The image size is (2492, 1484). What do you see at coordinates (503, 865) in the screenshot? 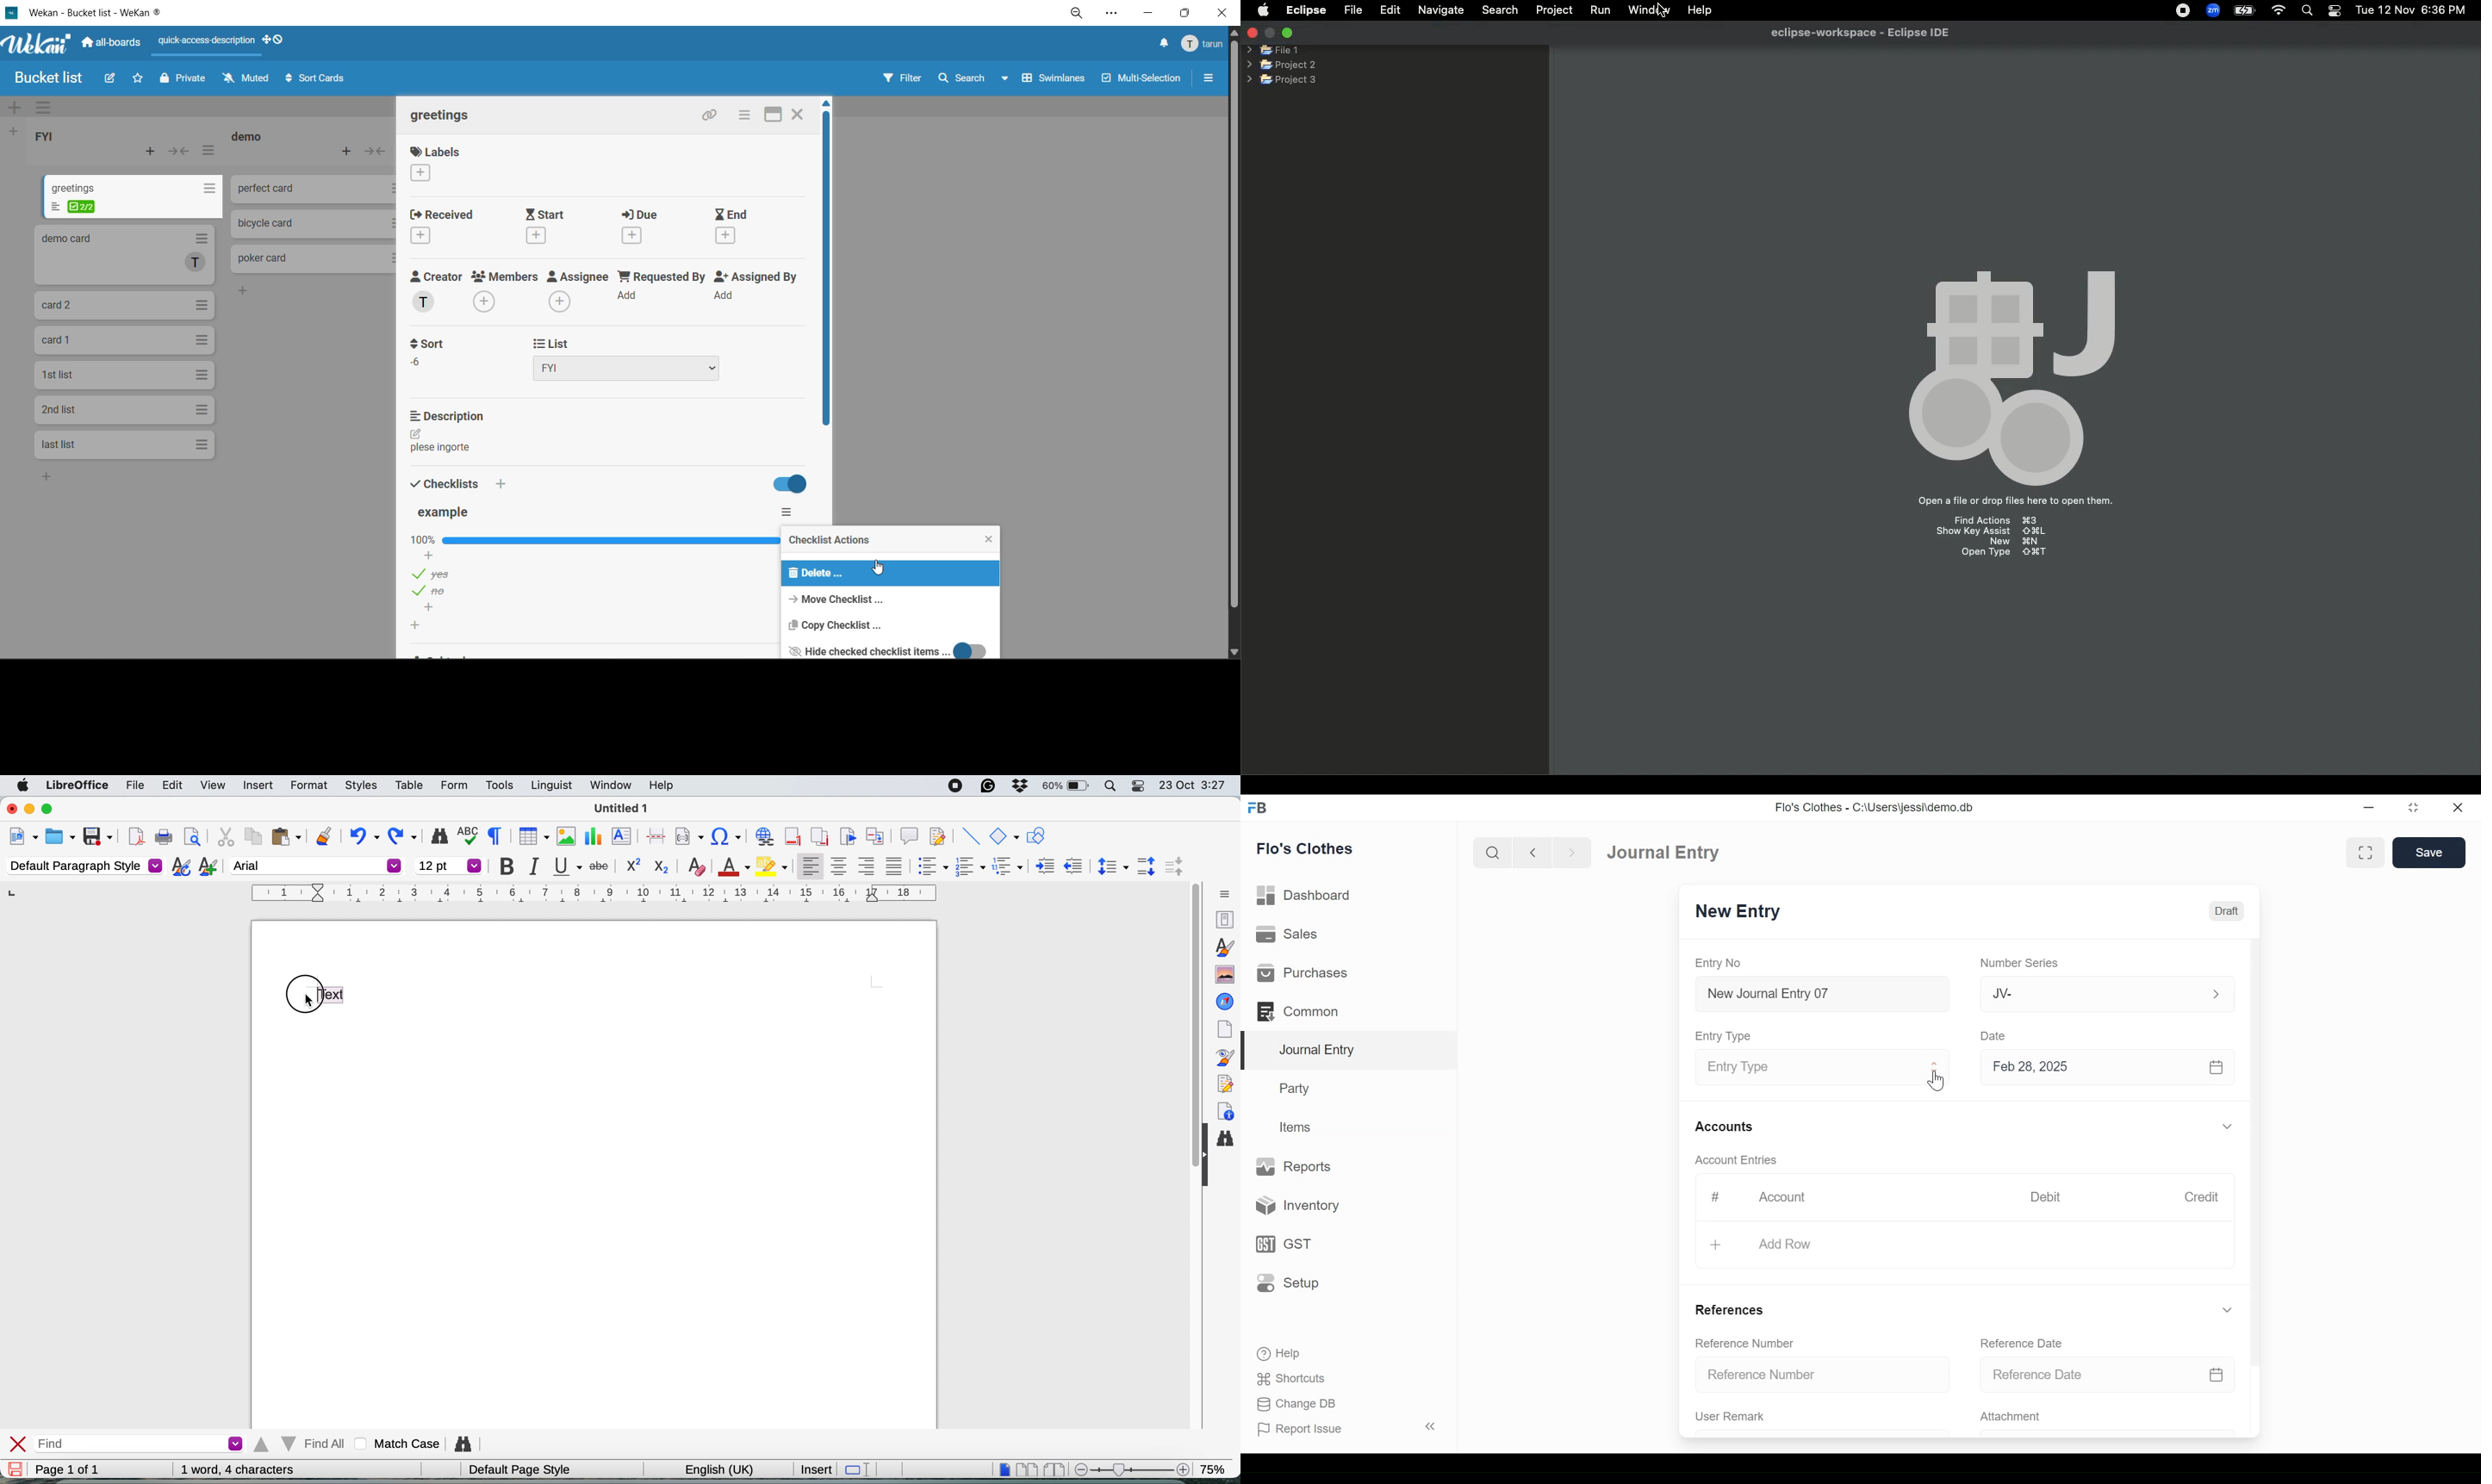
I see `bold` at bounding box center [503, 865].